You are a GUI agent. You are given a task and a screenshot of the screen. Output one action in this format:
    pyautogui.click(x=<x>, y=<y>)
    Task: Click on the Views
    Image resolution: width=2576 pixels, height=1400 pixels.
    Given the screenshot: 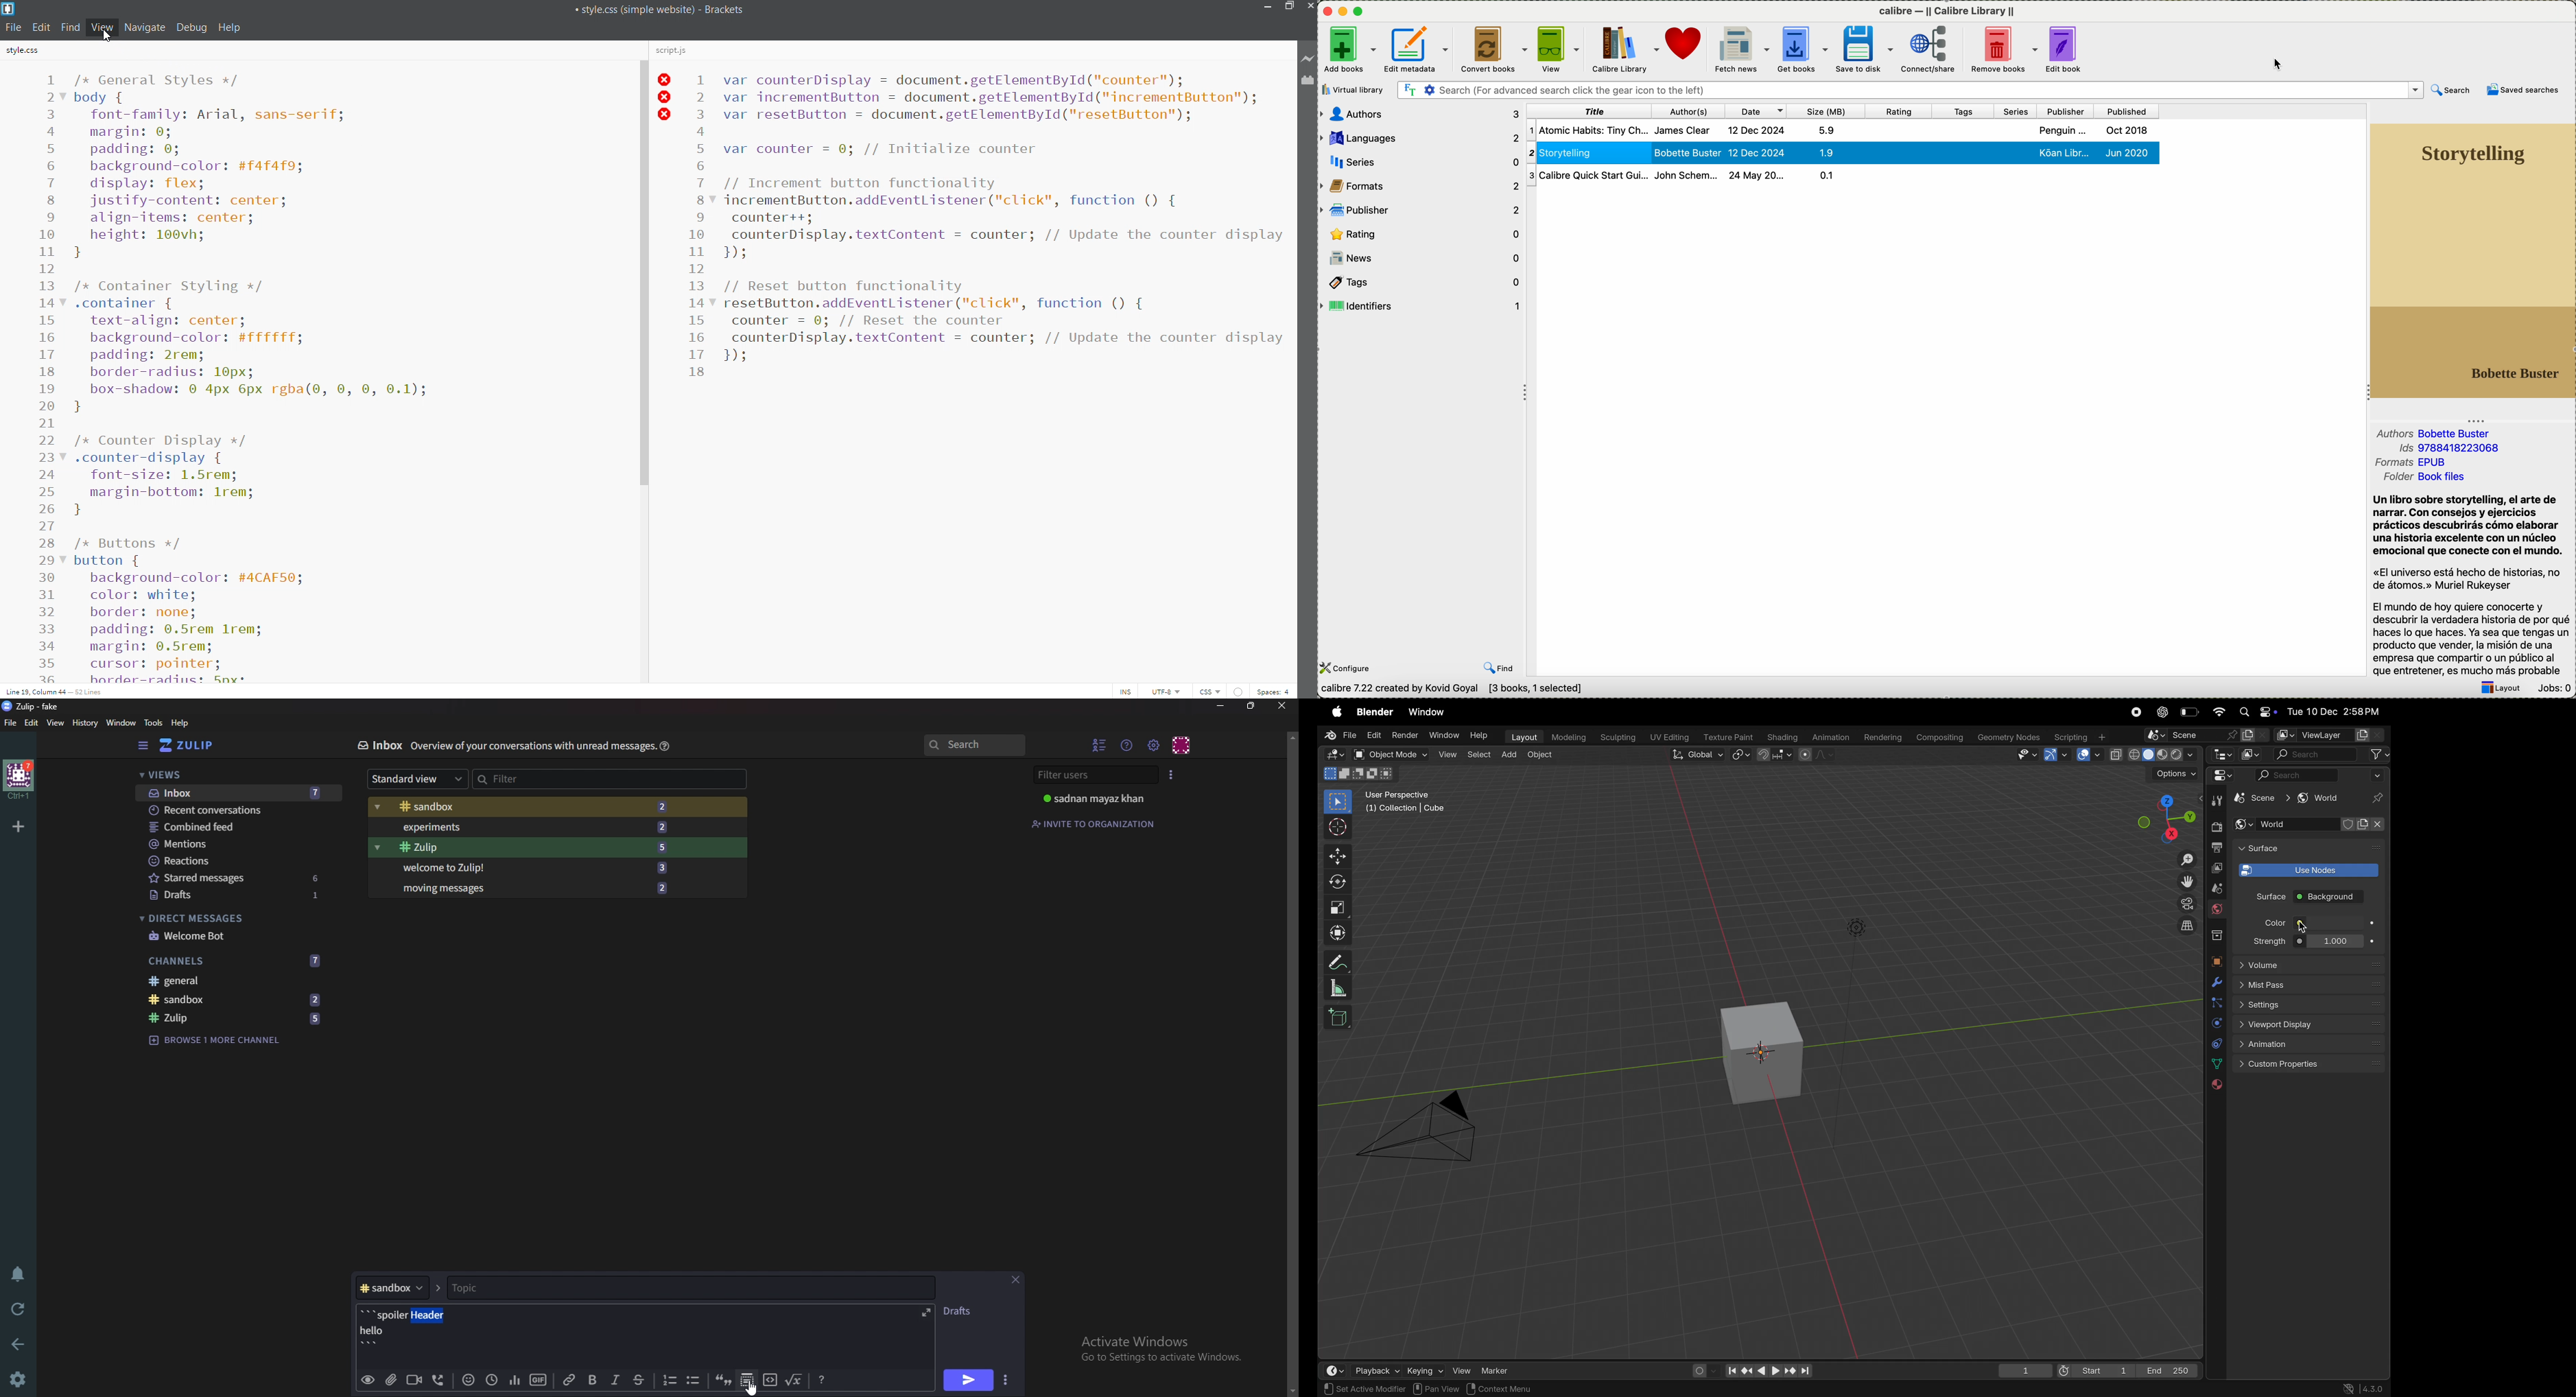 What is the action you would take?
    pyautogui.click(x=236, y=776)
    